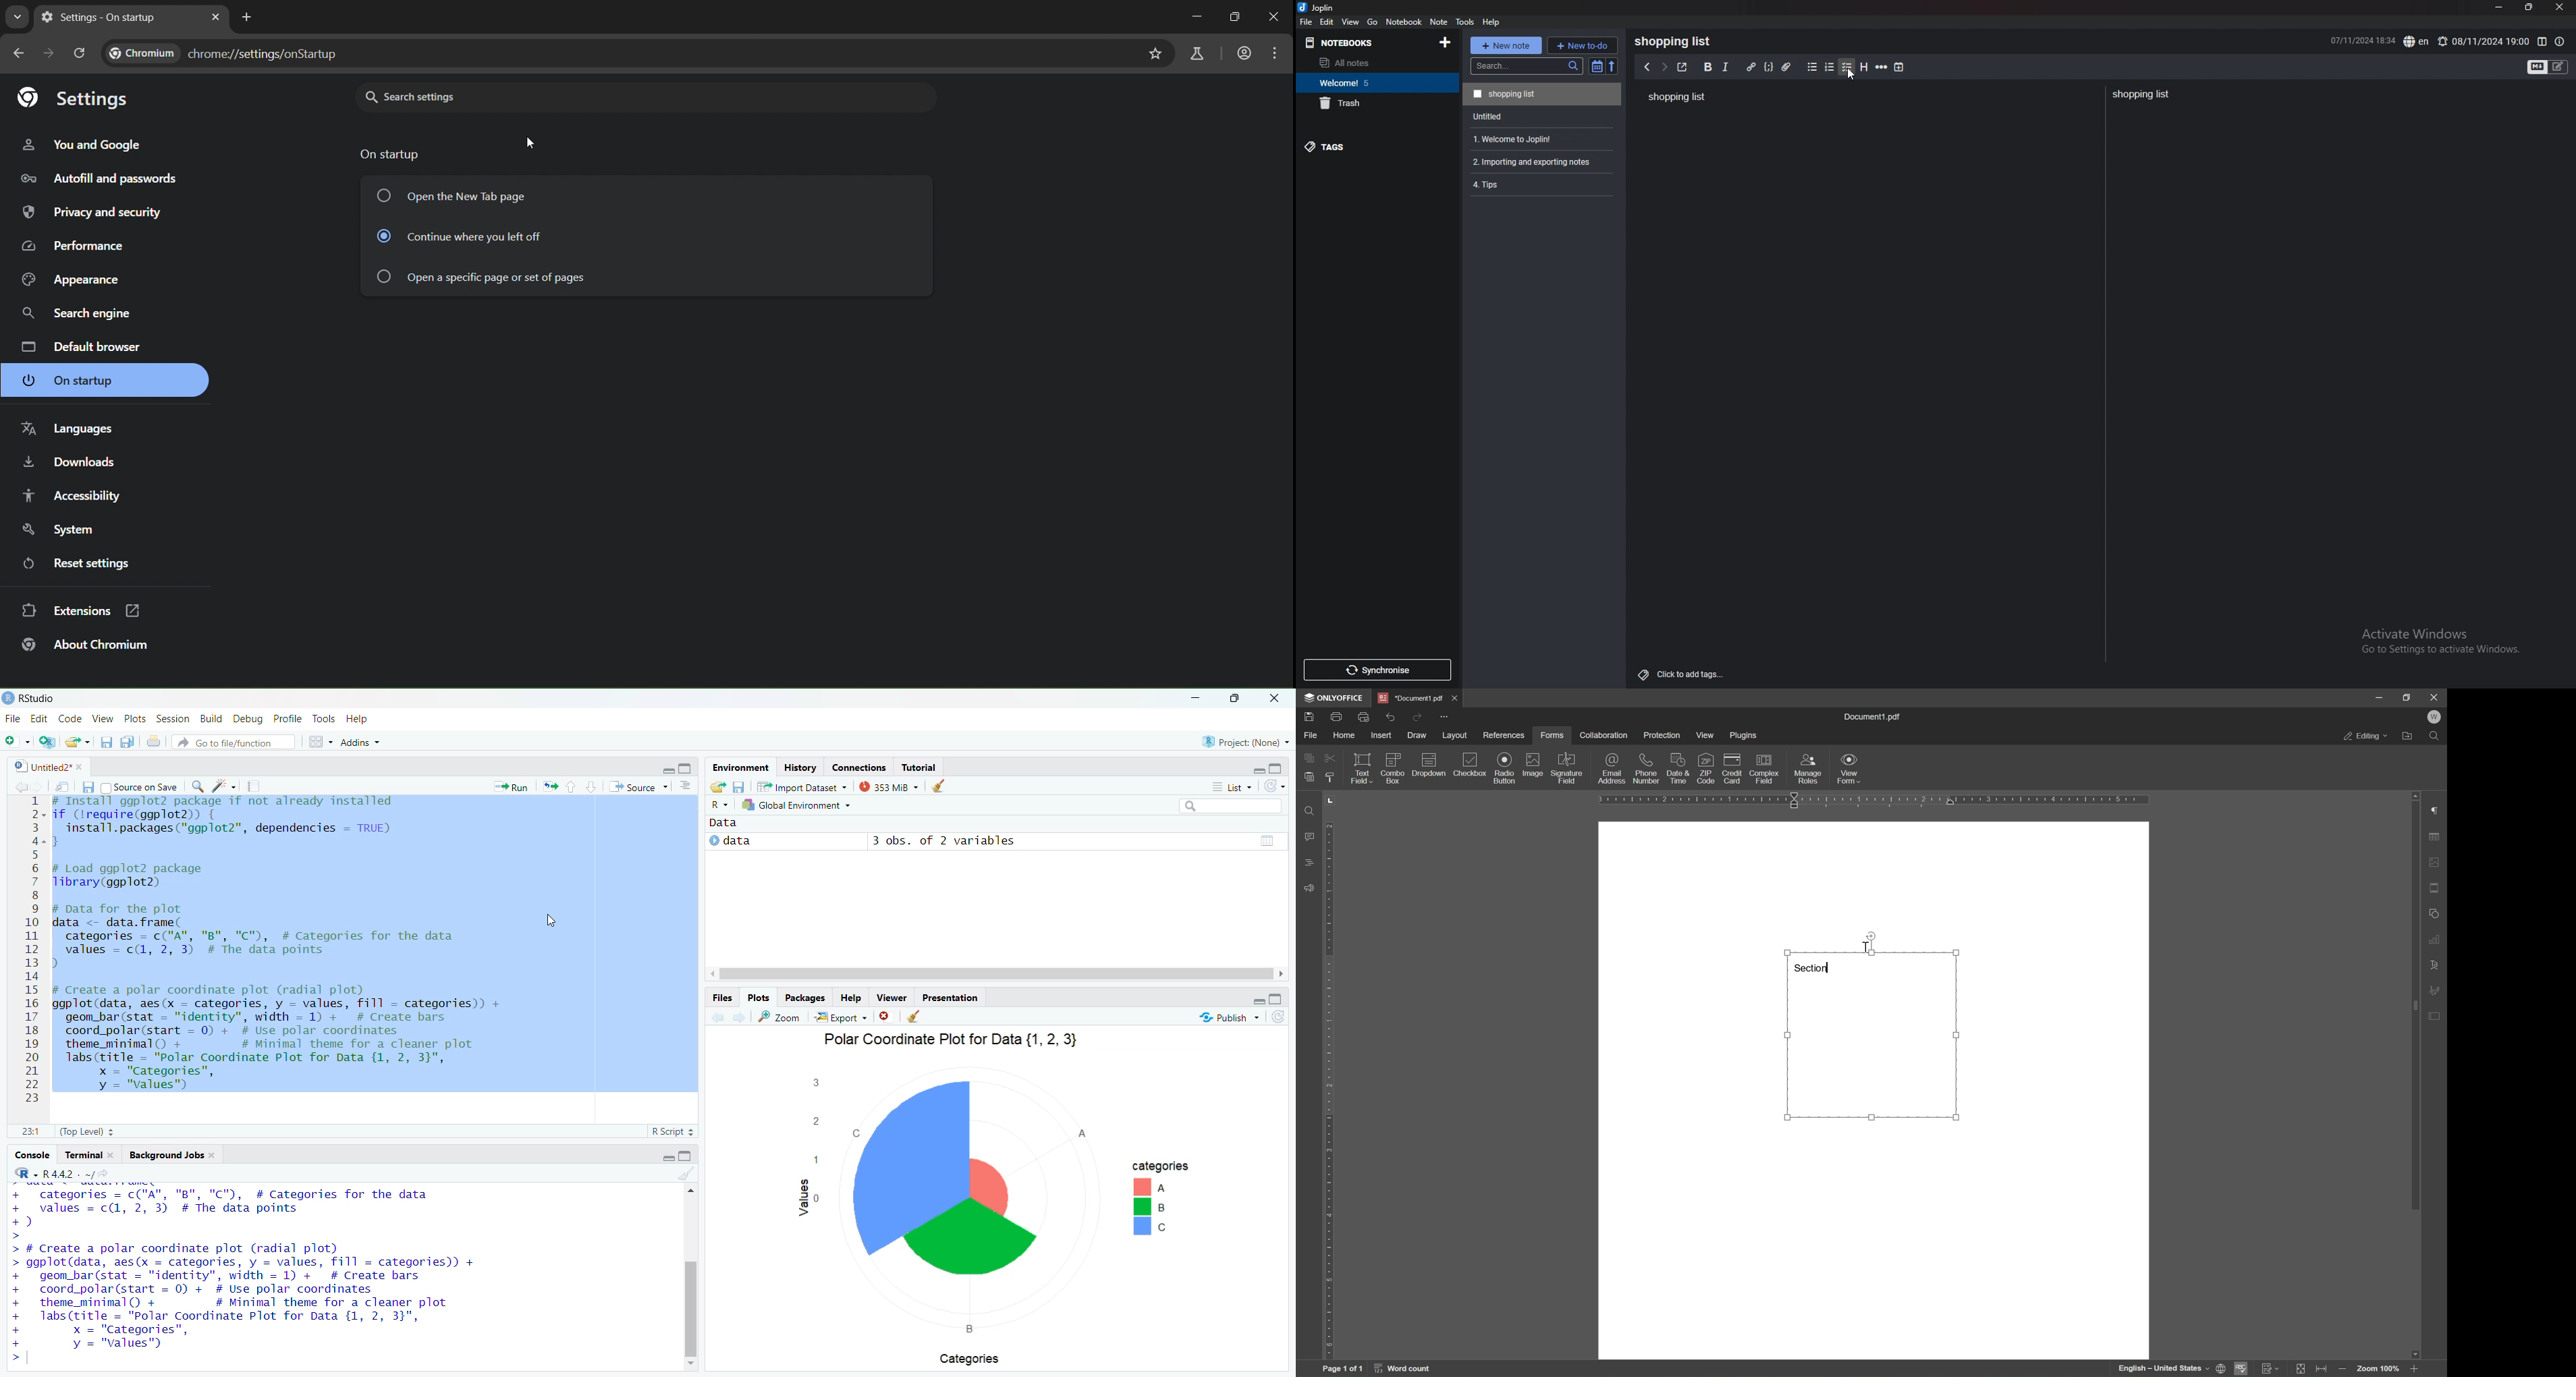 The width and height of the screenshot is (2576, 1400). Describe the element at coordinates (73, 247) in the screenshot. I see `performance` at that location.